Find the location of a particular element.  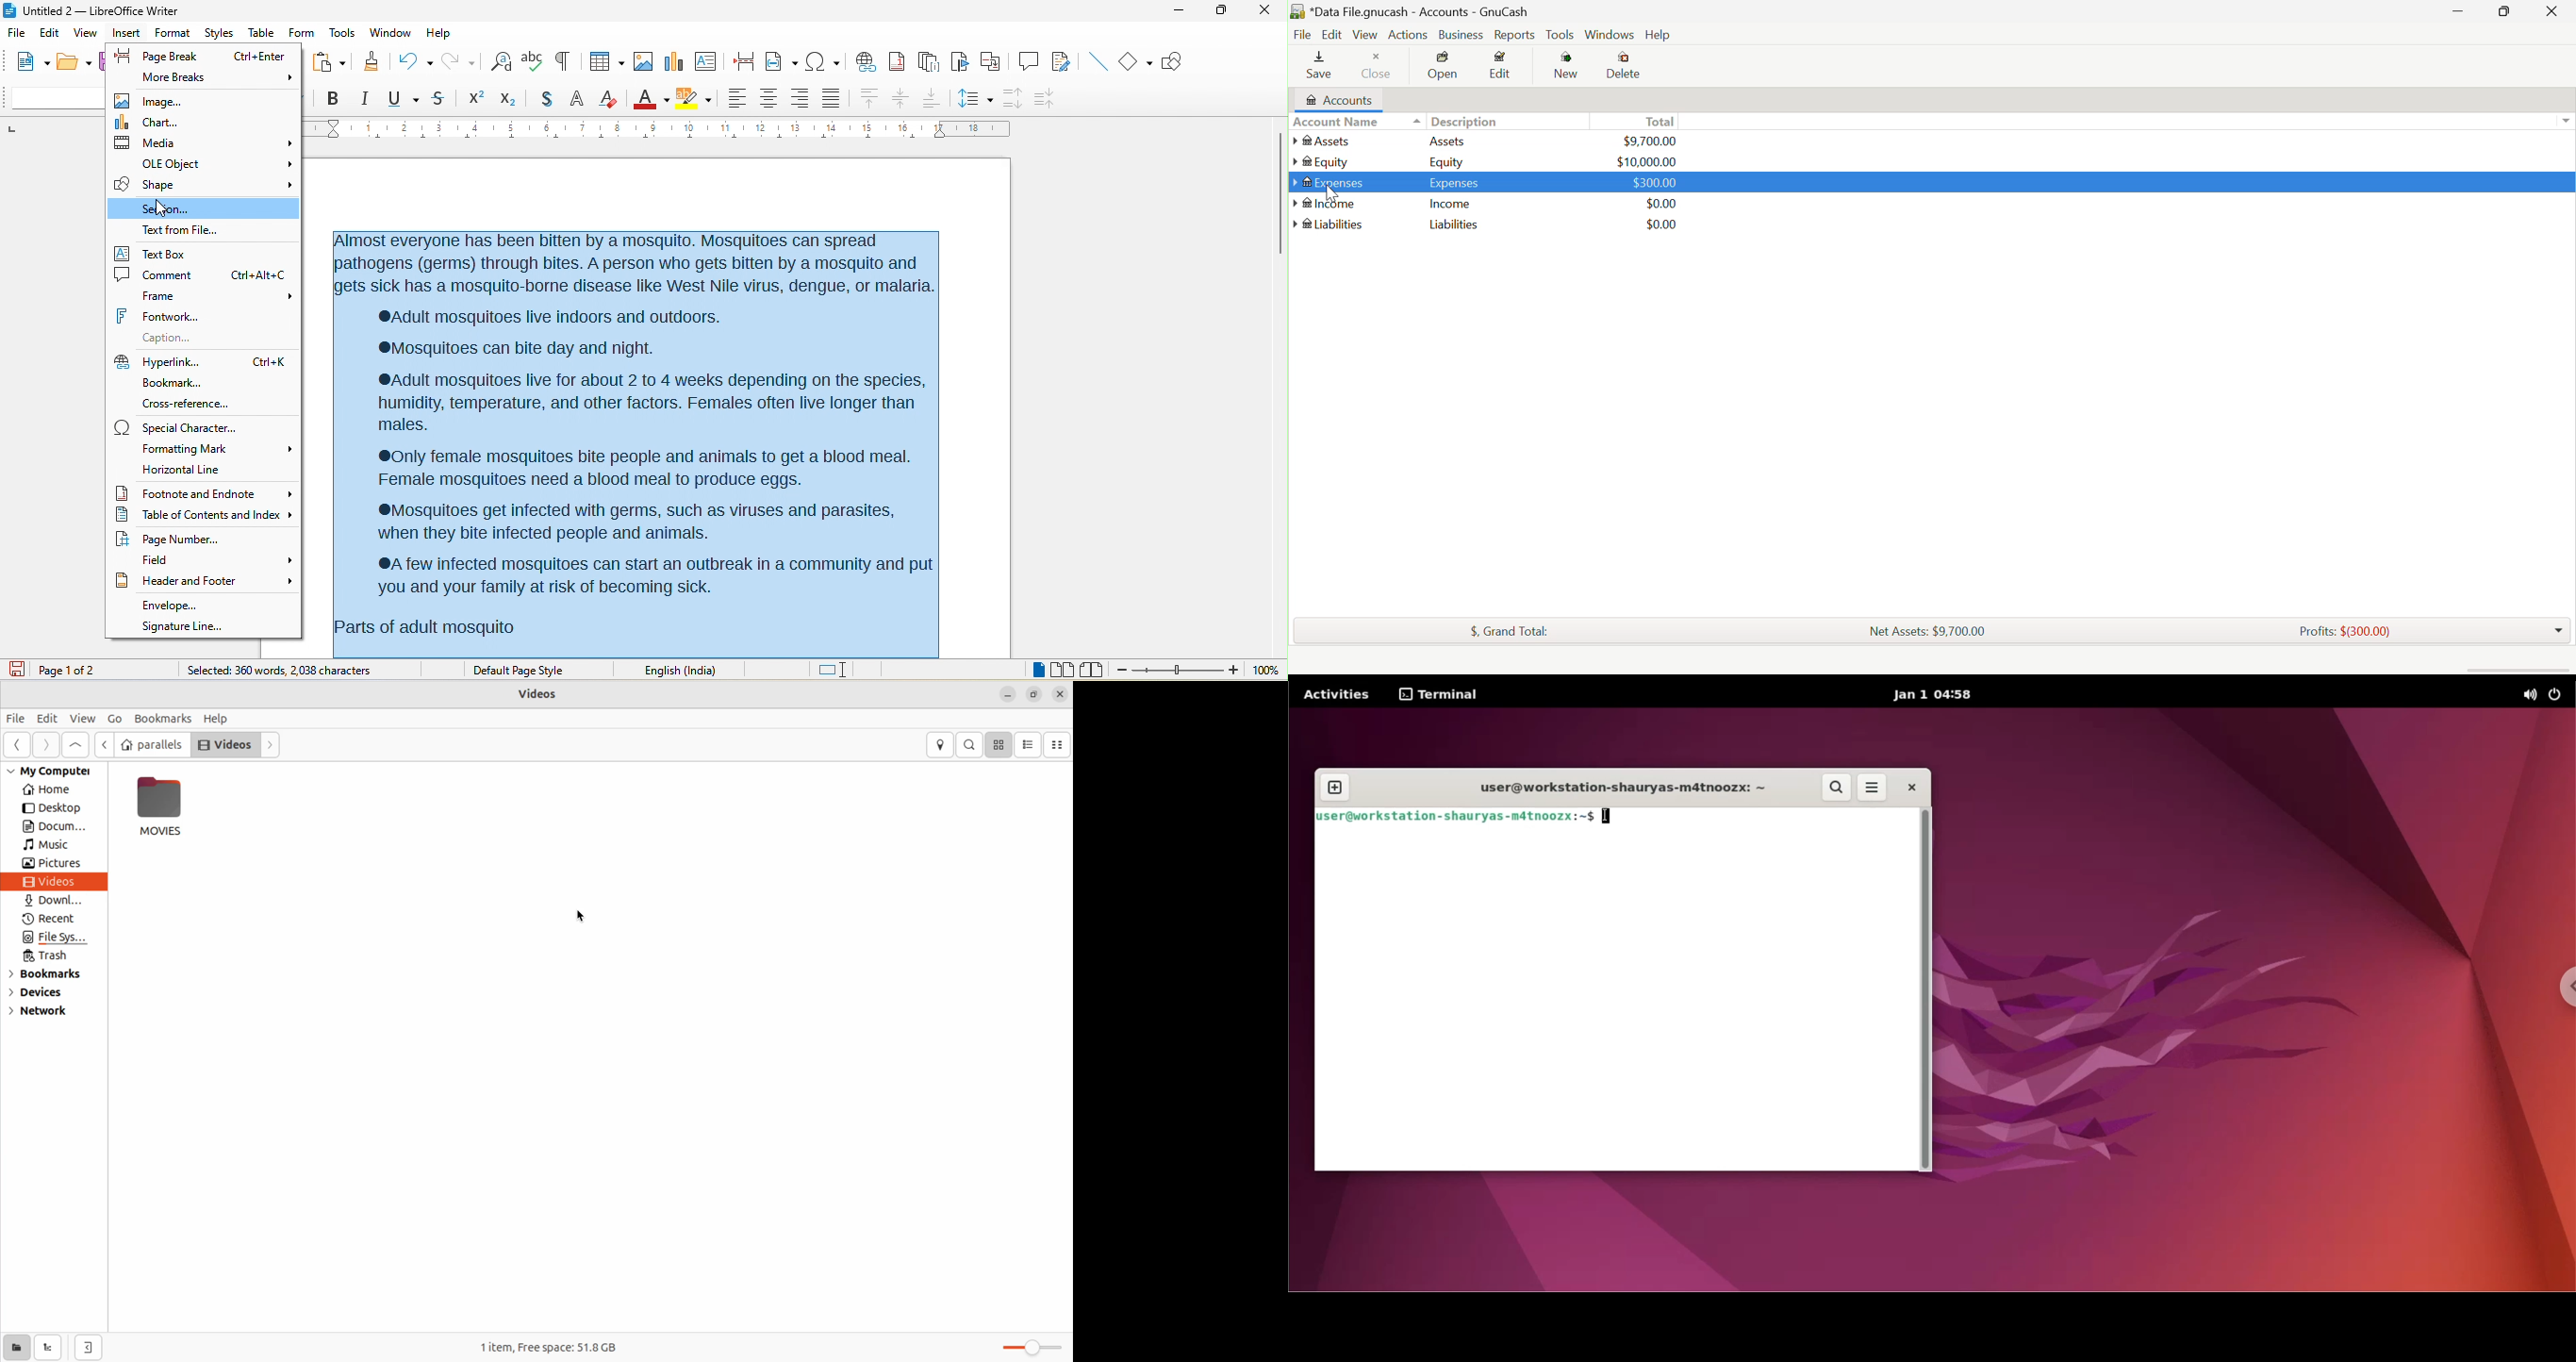

help is located at coordinates (437, 29).